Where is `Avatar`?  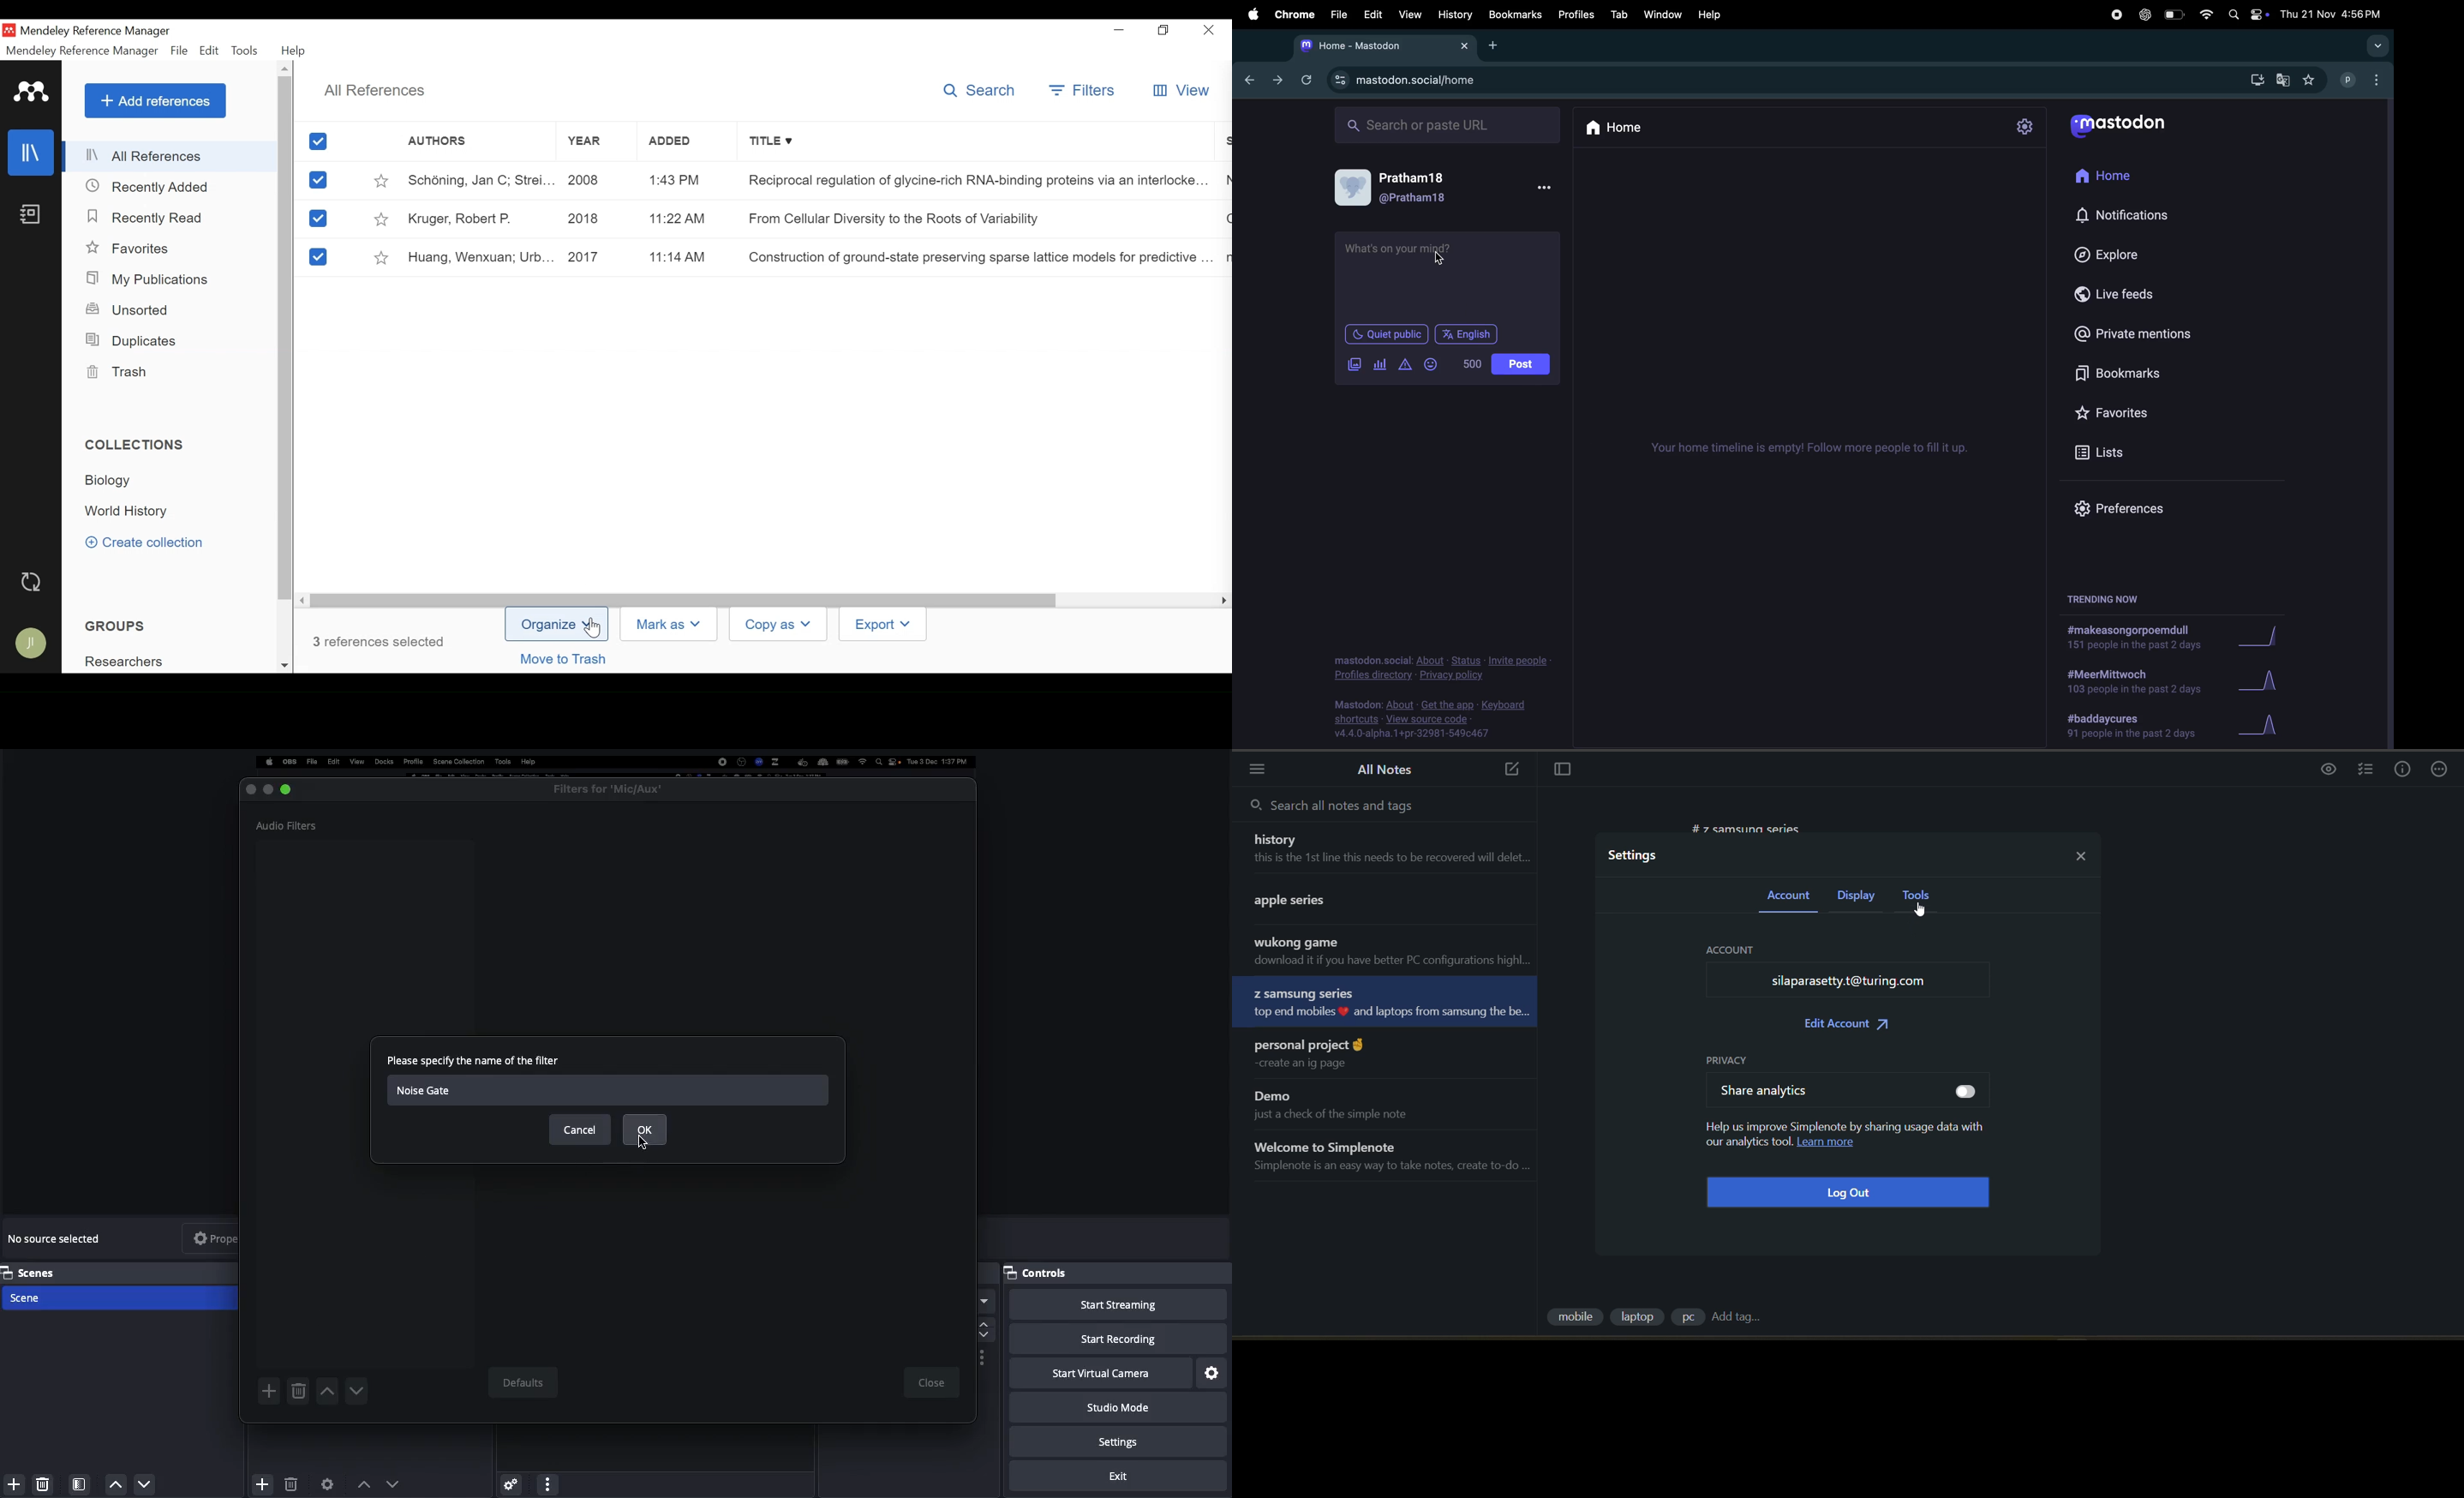 Avatar is located at coordinates (31, 646).